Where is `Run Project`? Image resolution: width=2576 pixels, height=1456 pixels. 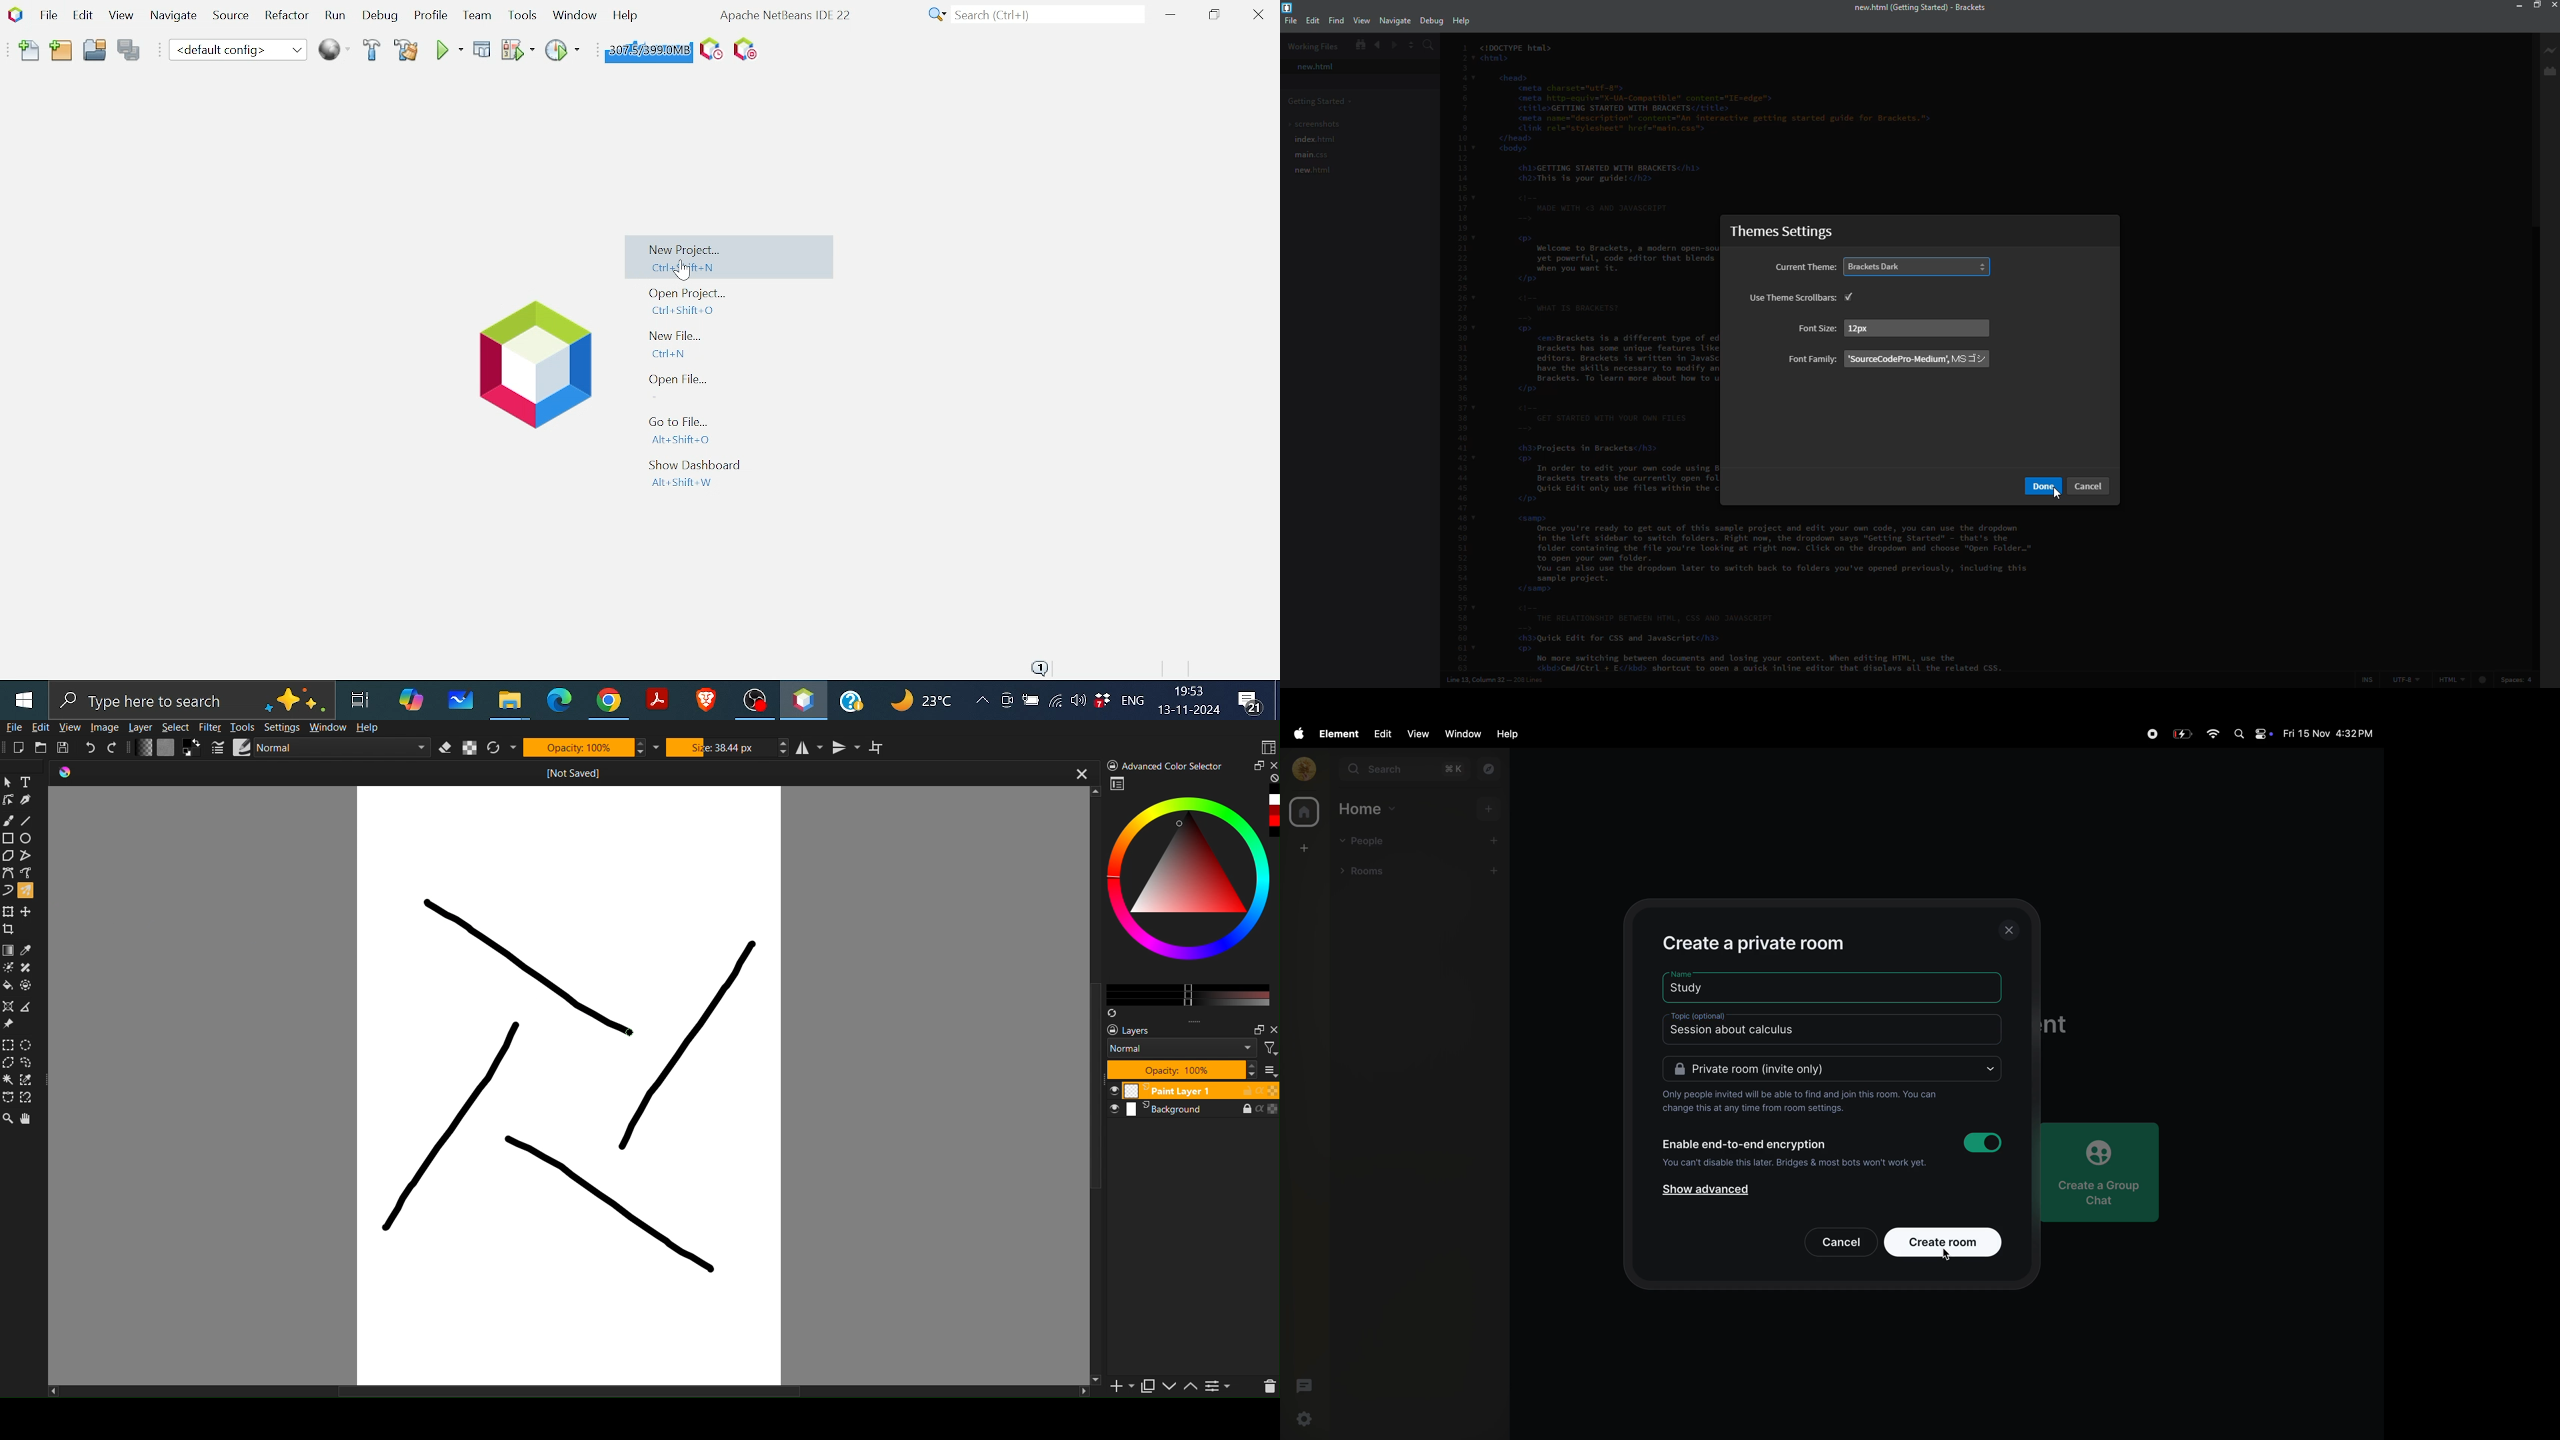 Run Project is located at coordinates (519, 50).